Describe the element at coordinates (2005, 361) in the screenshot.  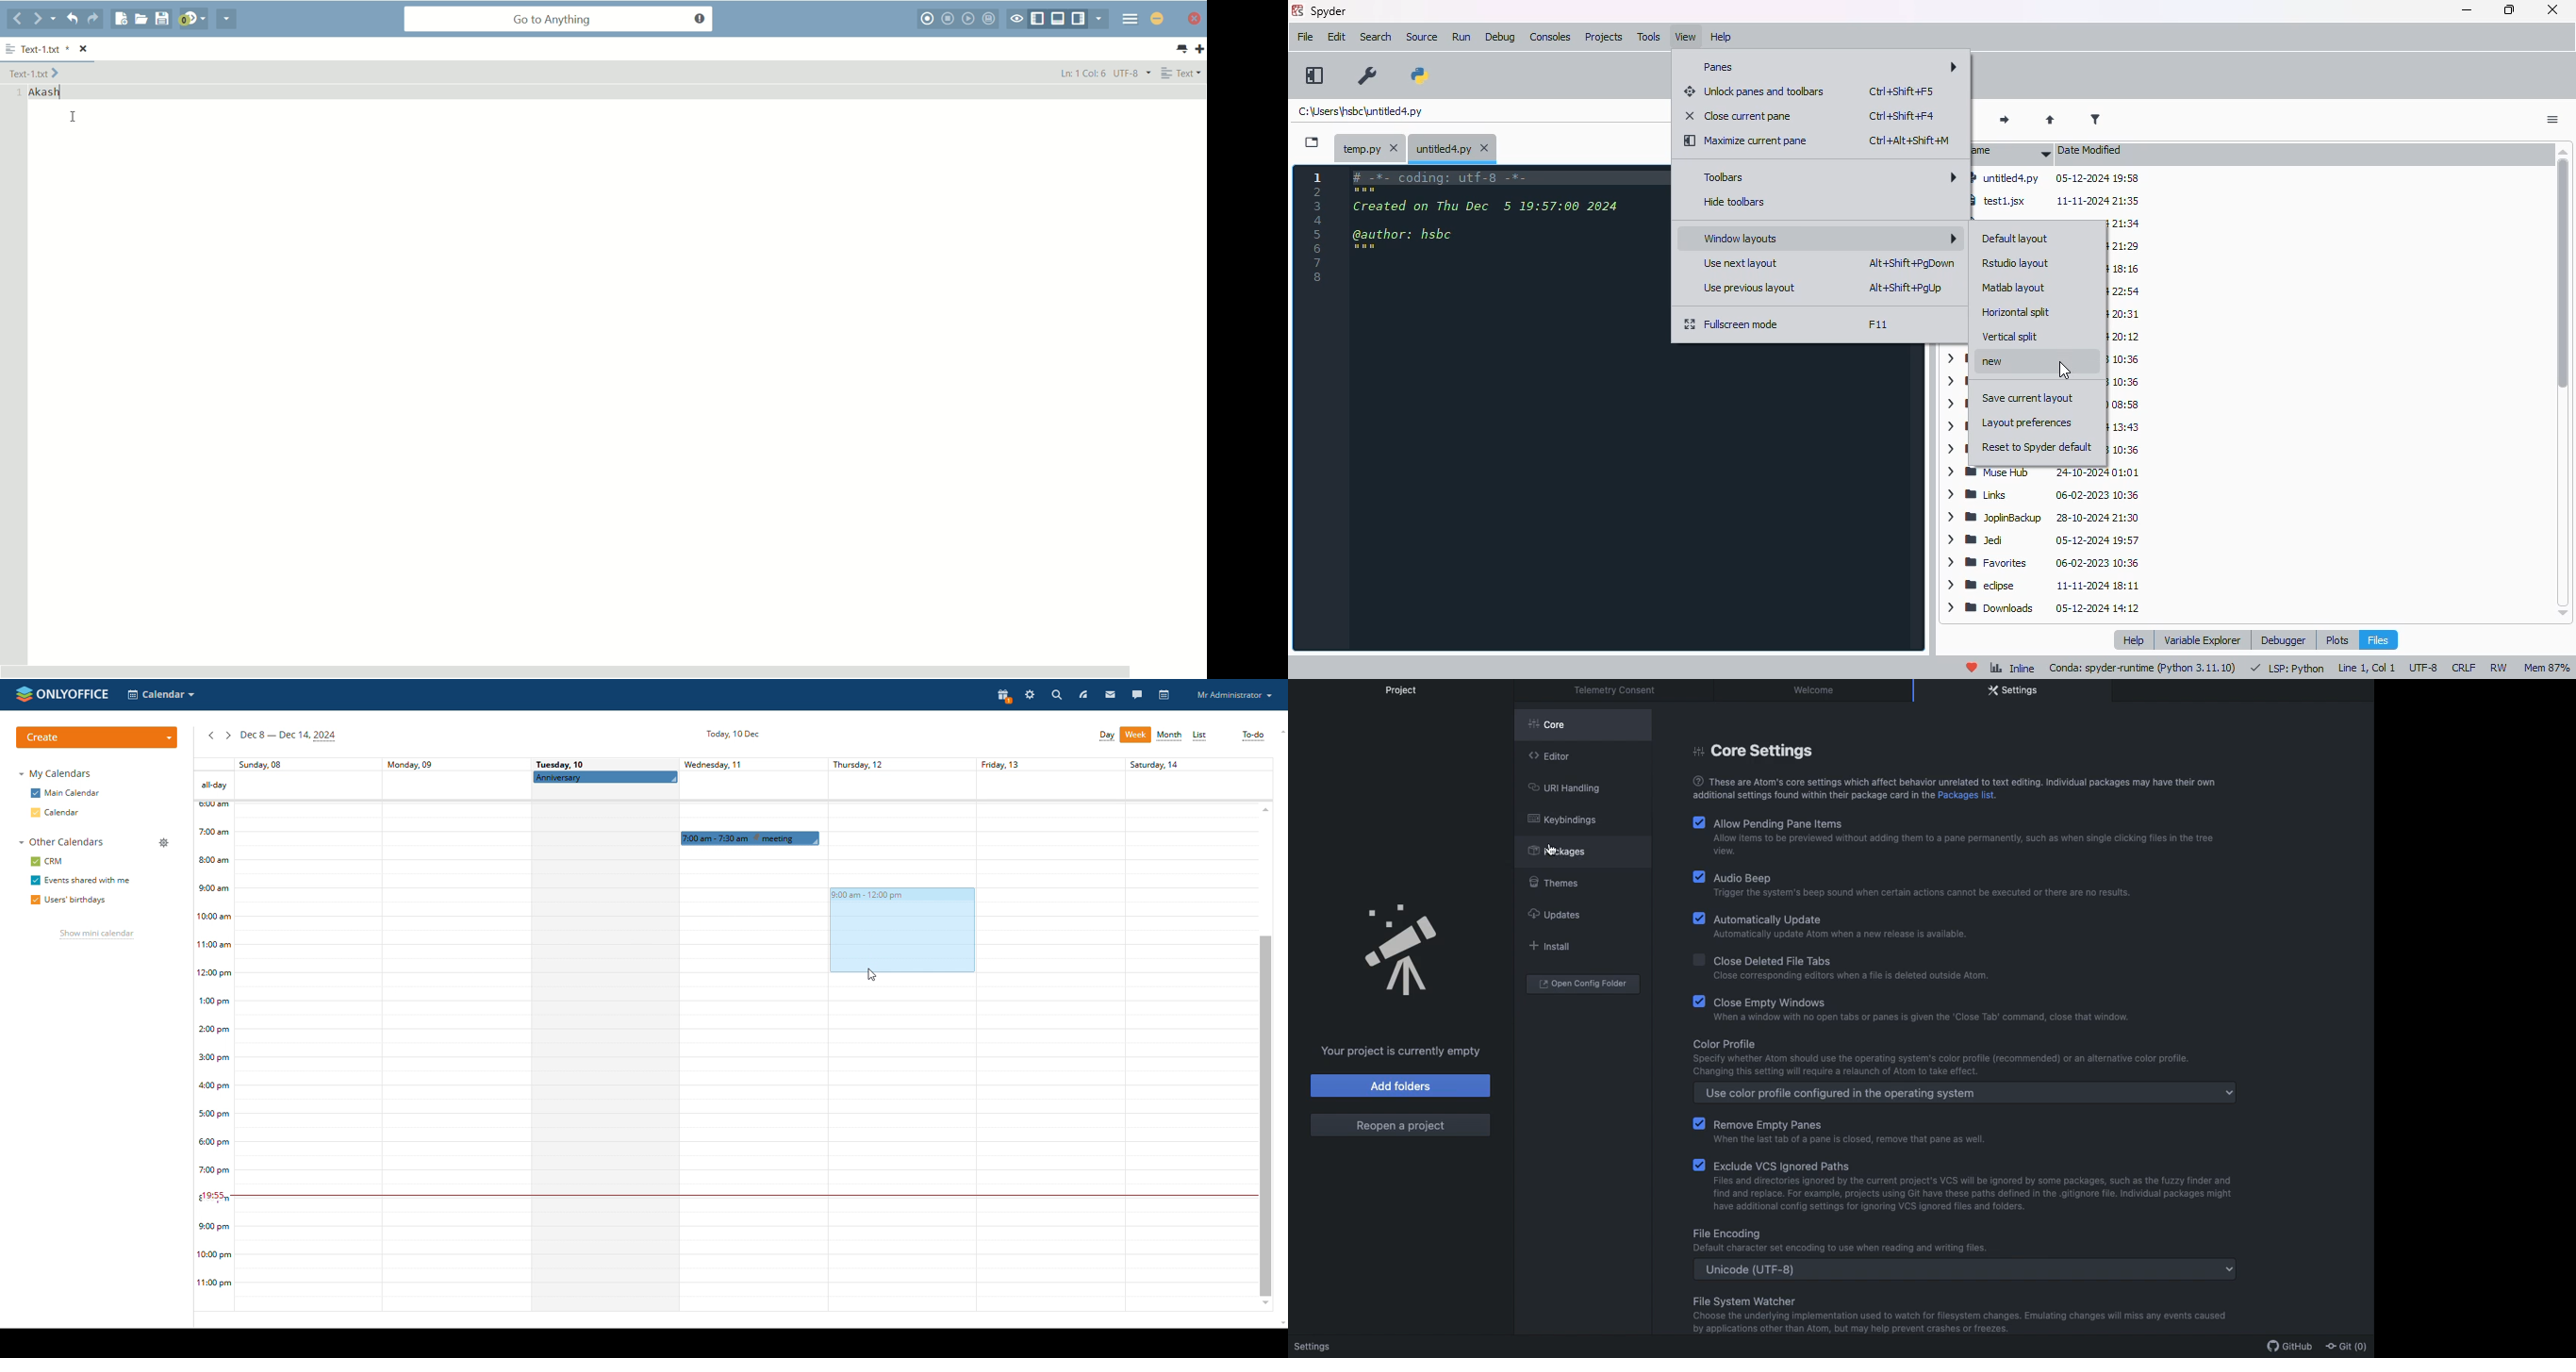
I see `new` at that location.